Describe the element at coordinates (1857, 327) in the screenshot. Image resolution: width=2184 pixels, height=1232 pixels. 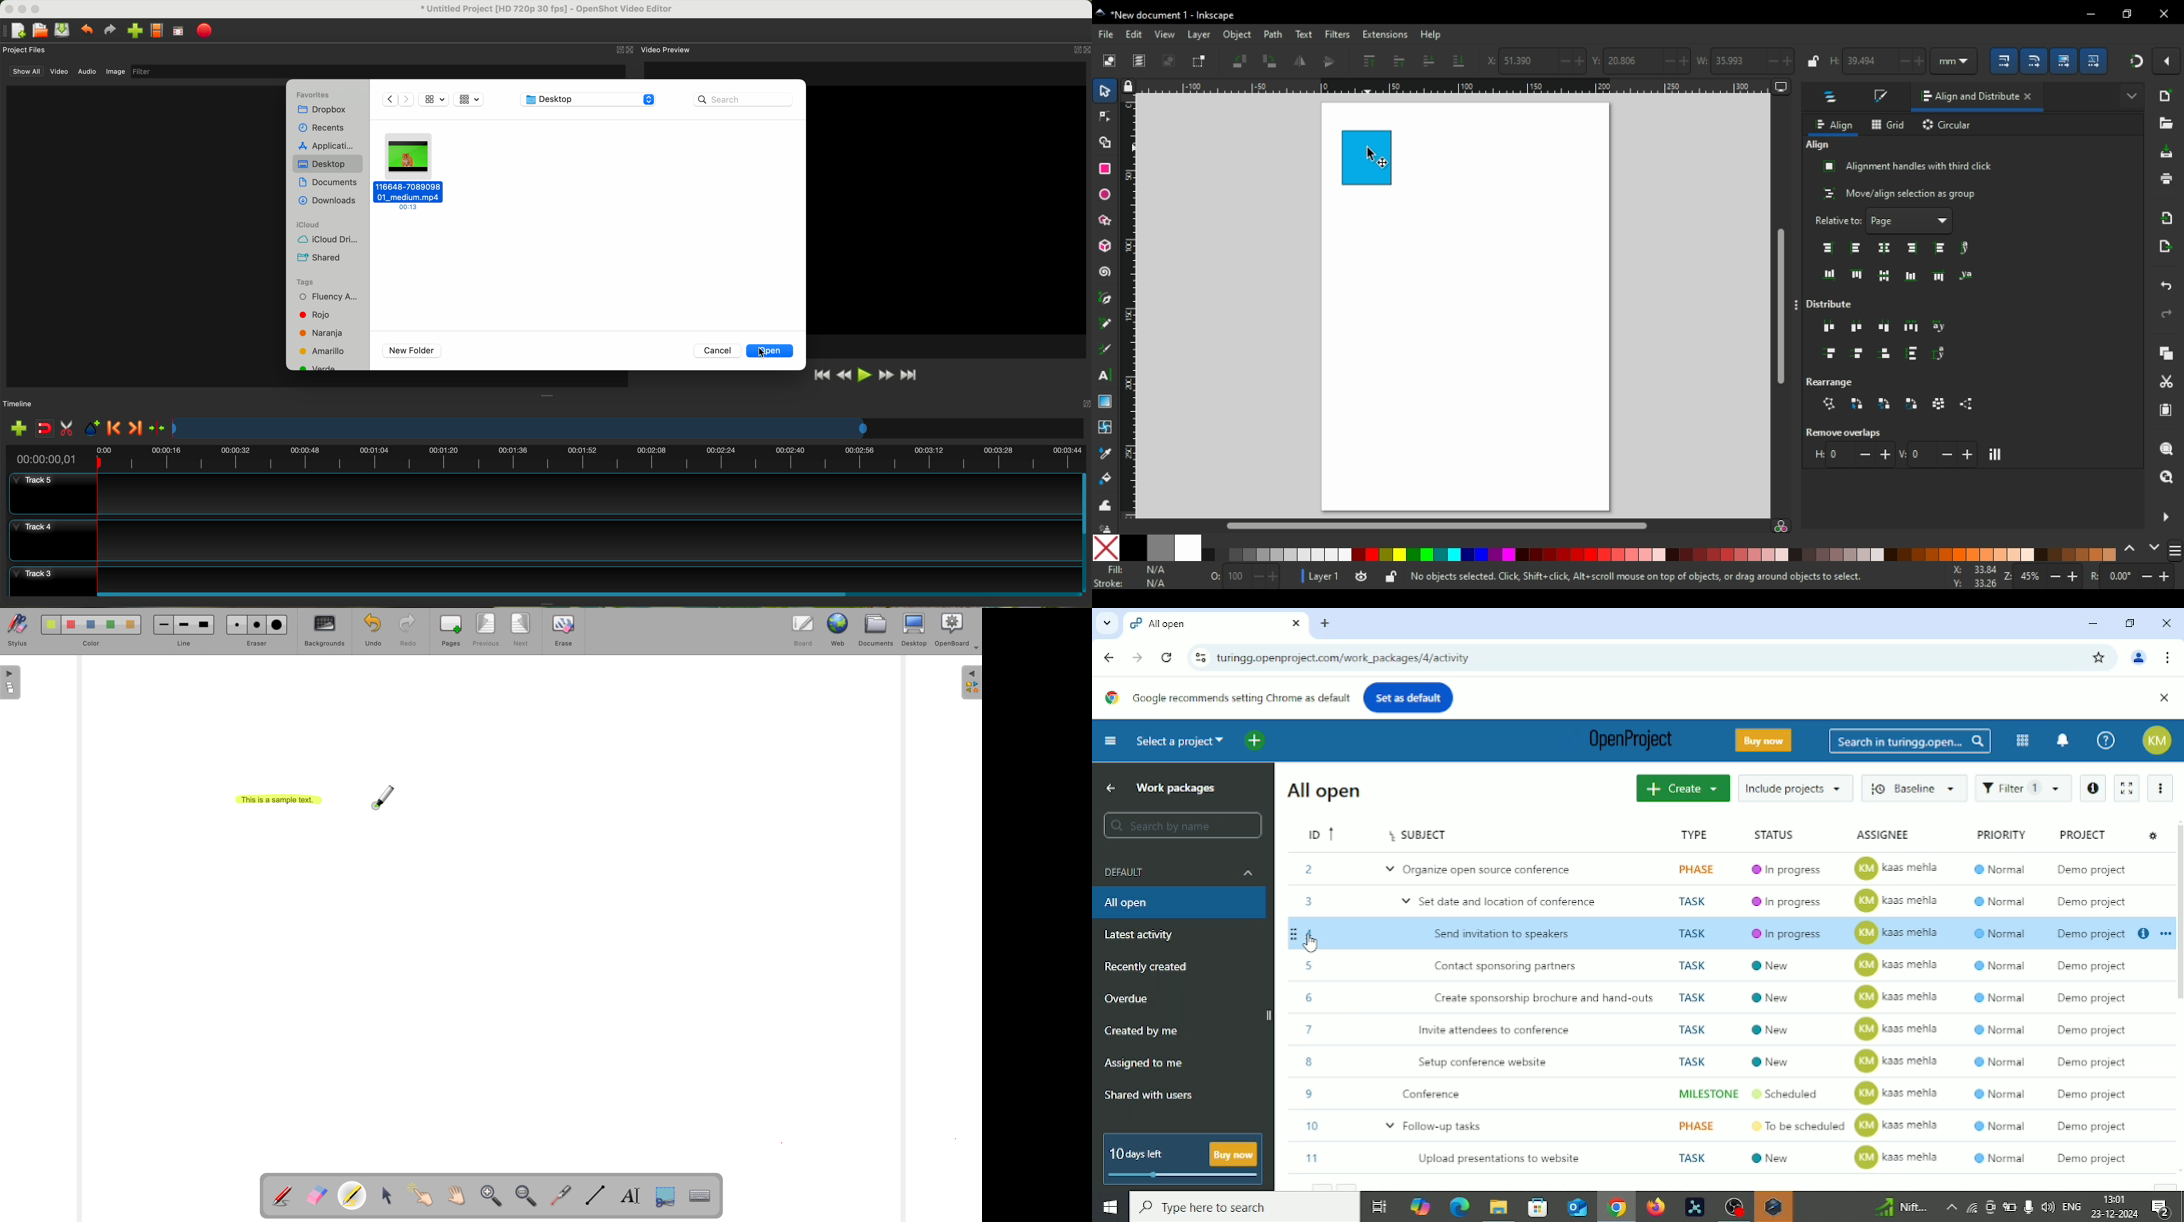
I see `distribute horizontally with even spacing between centers` at that location.